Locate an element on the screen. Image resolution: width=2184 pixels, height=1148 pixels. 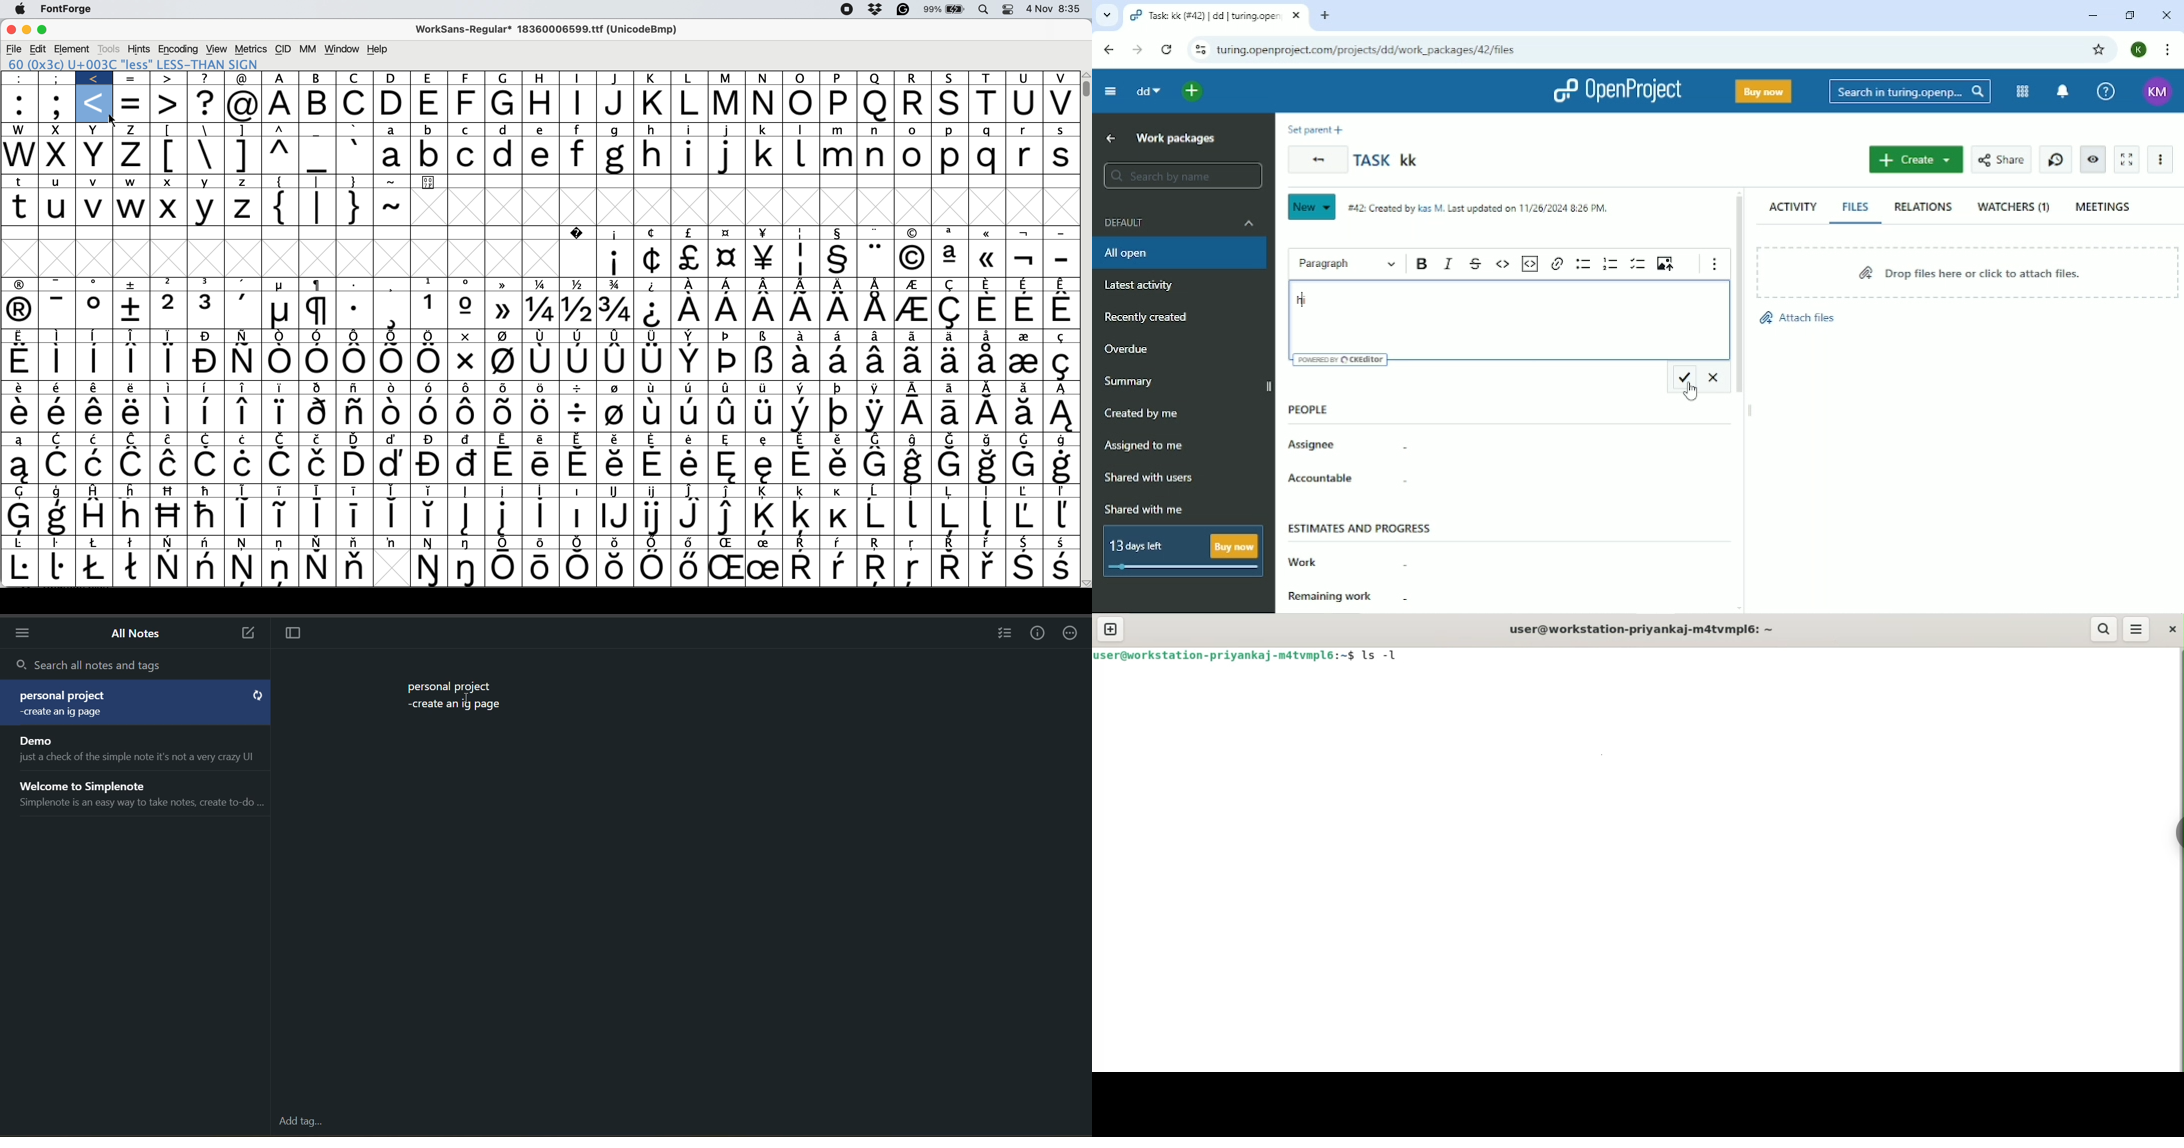
encoding is located at coordinates (179, 49).